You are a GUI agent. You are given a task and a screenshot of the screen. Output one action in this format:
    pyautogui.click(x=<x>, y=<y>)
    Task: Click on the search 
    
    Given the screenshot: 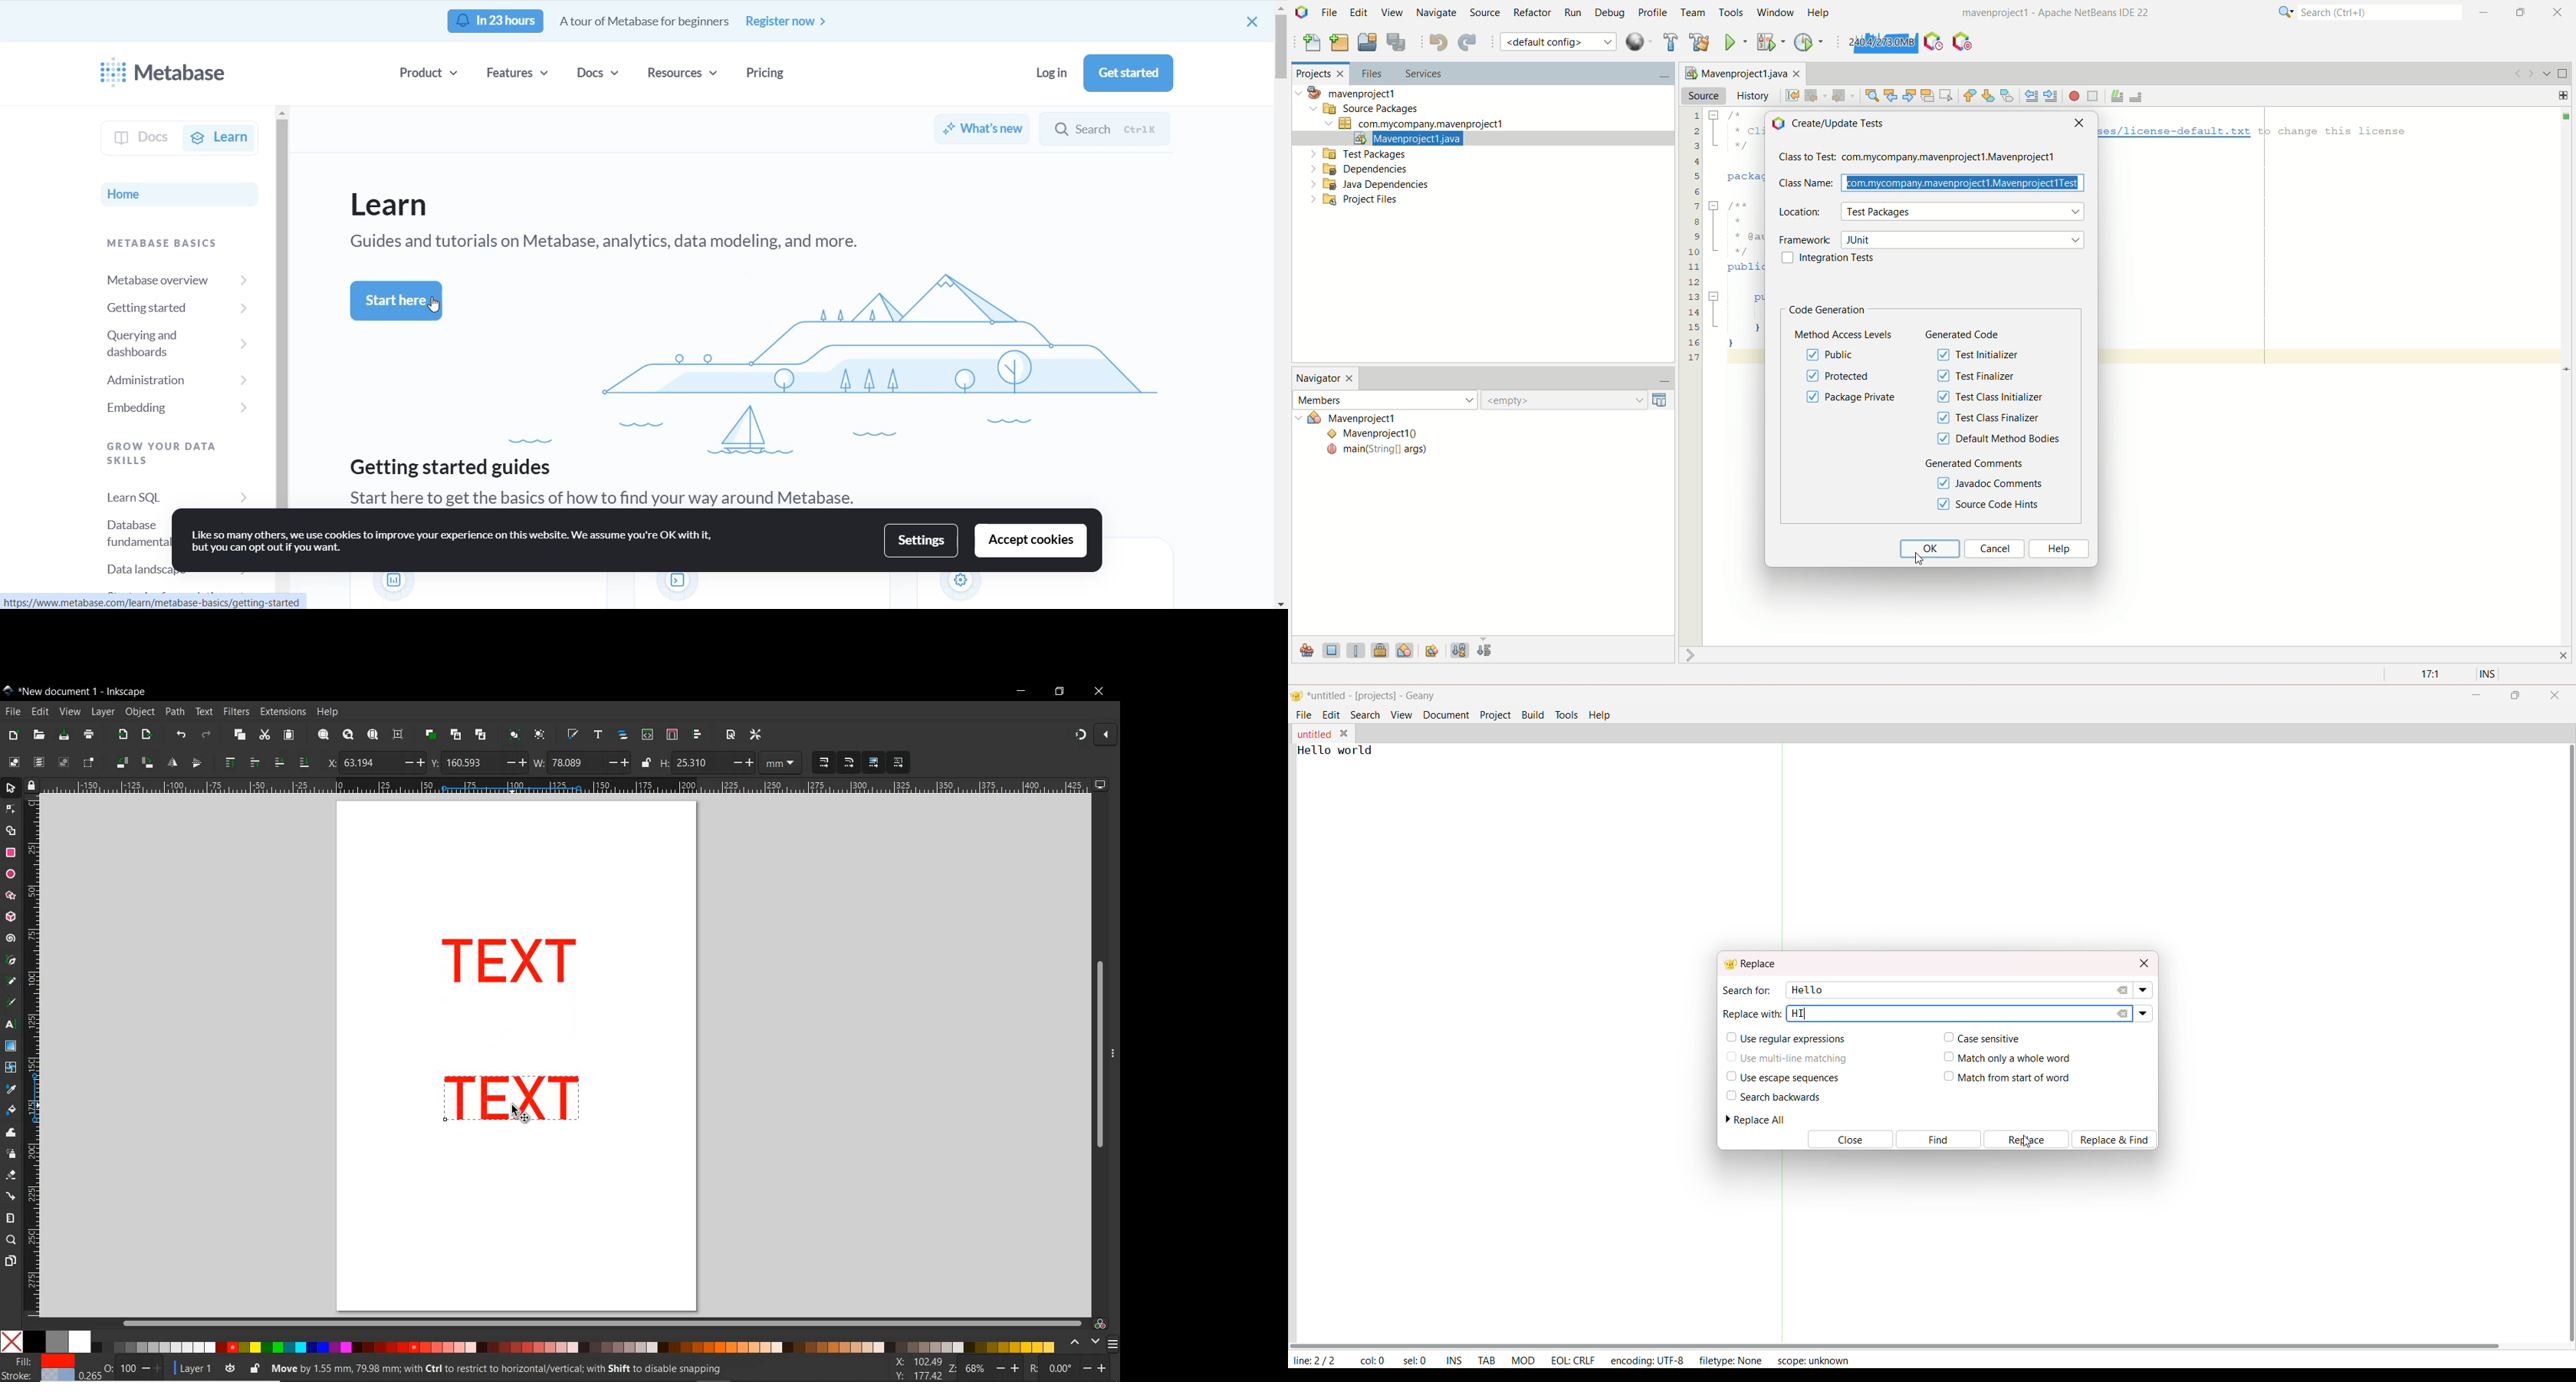 What is the action you would take?
    pyautogui.click(x=1114, y=128)
    